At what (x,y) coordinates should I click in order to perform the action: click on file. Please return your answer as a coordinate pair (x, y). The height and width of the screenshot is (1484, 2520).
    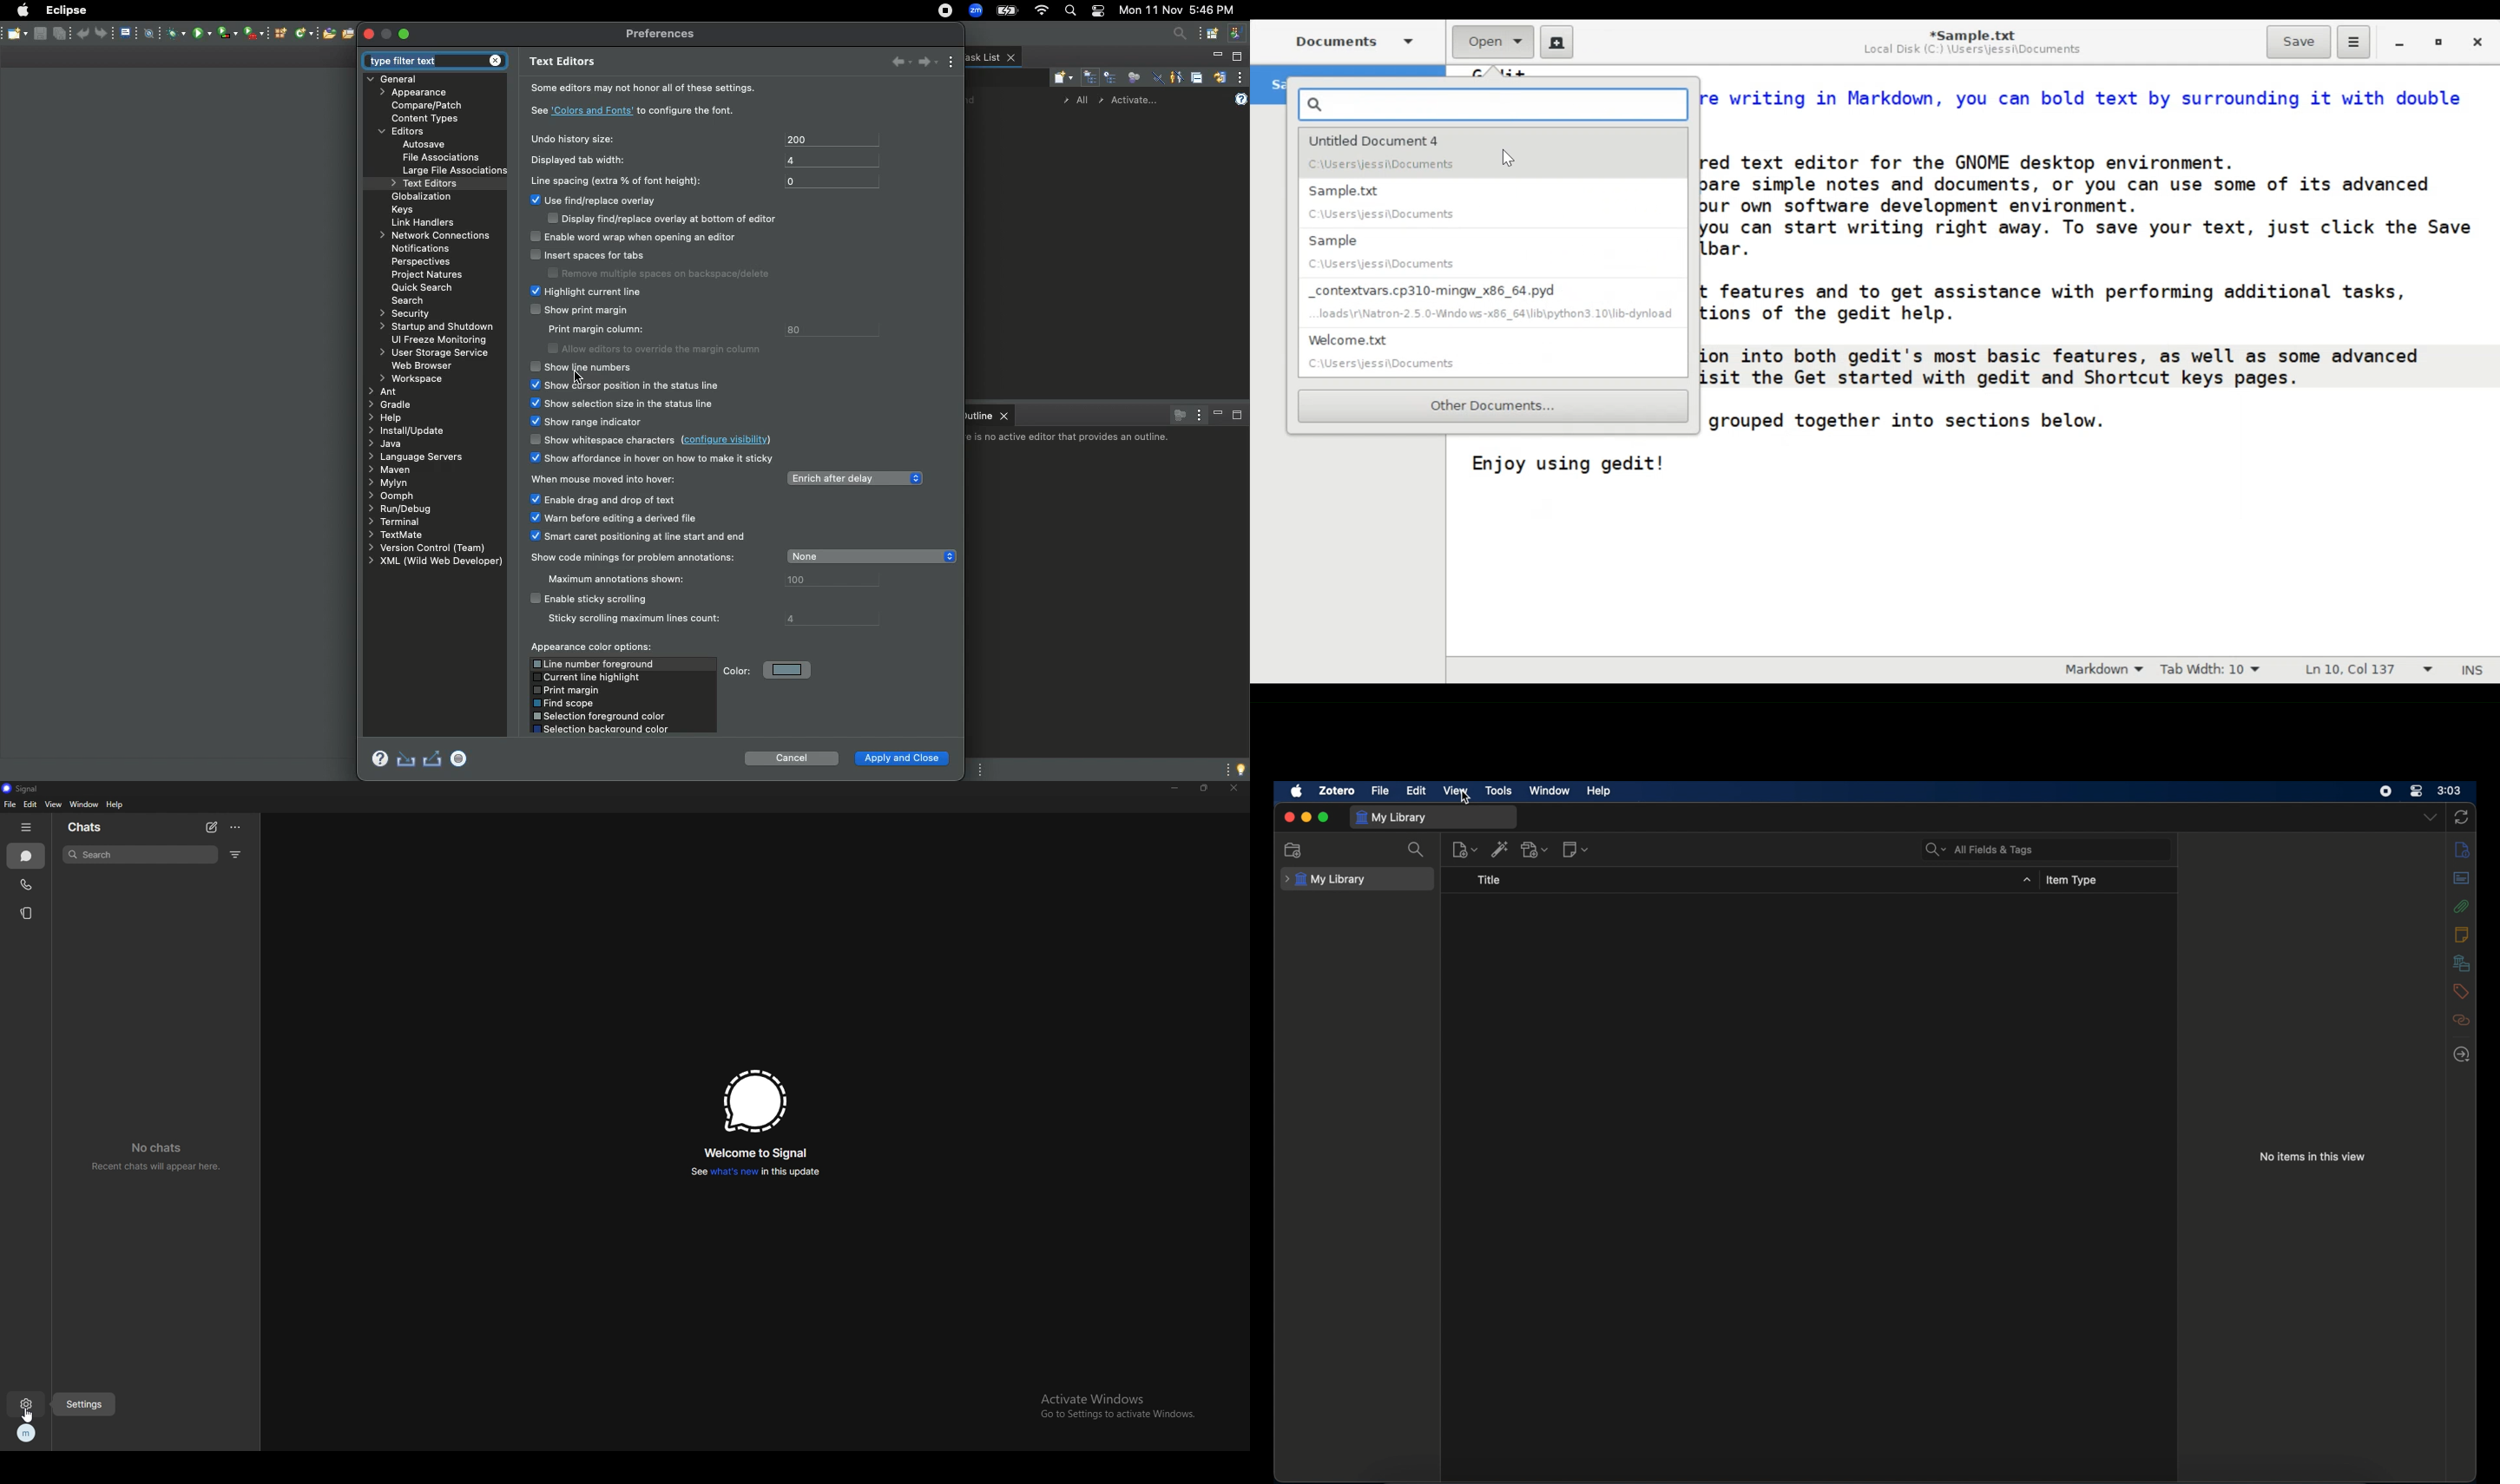
    Looking at the image, I should click on (9, 804).